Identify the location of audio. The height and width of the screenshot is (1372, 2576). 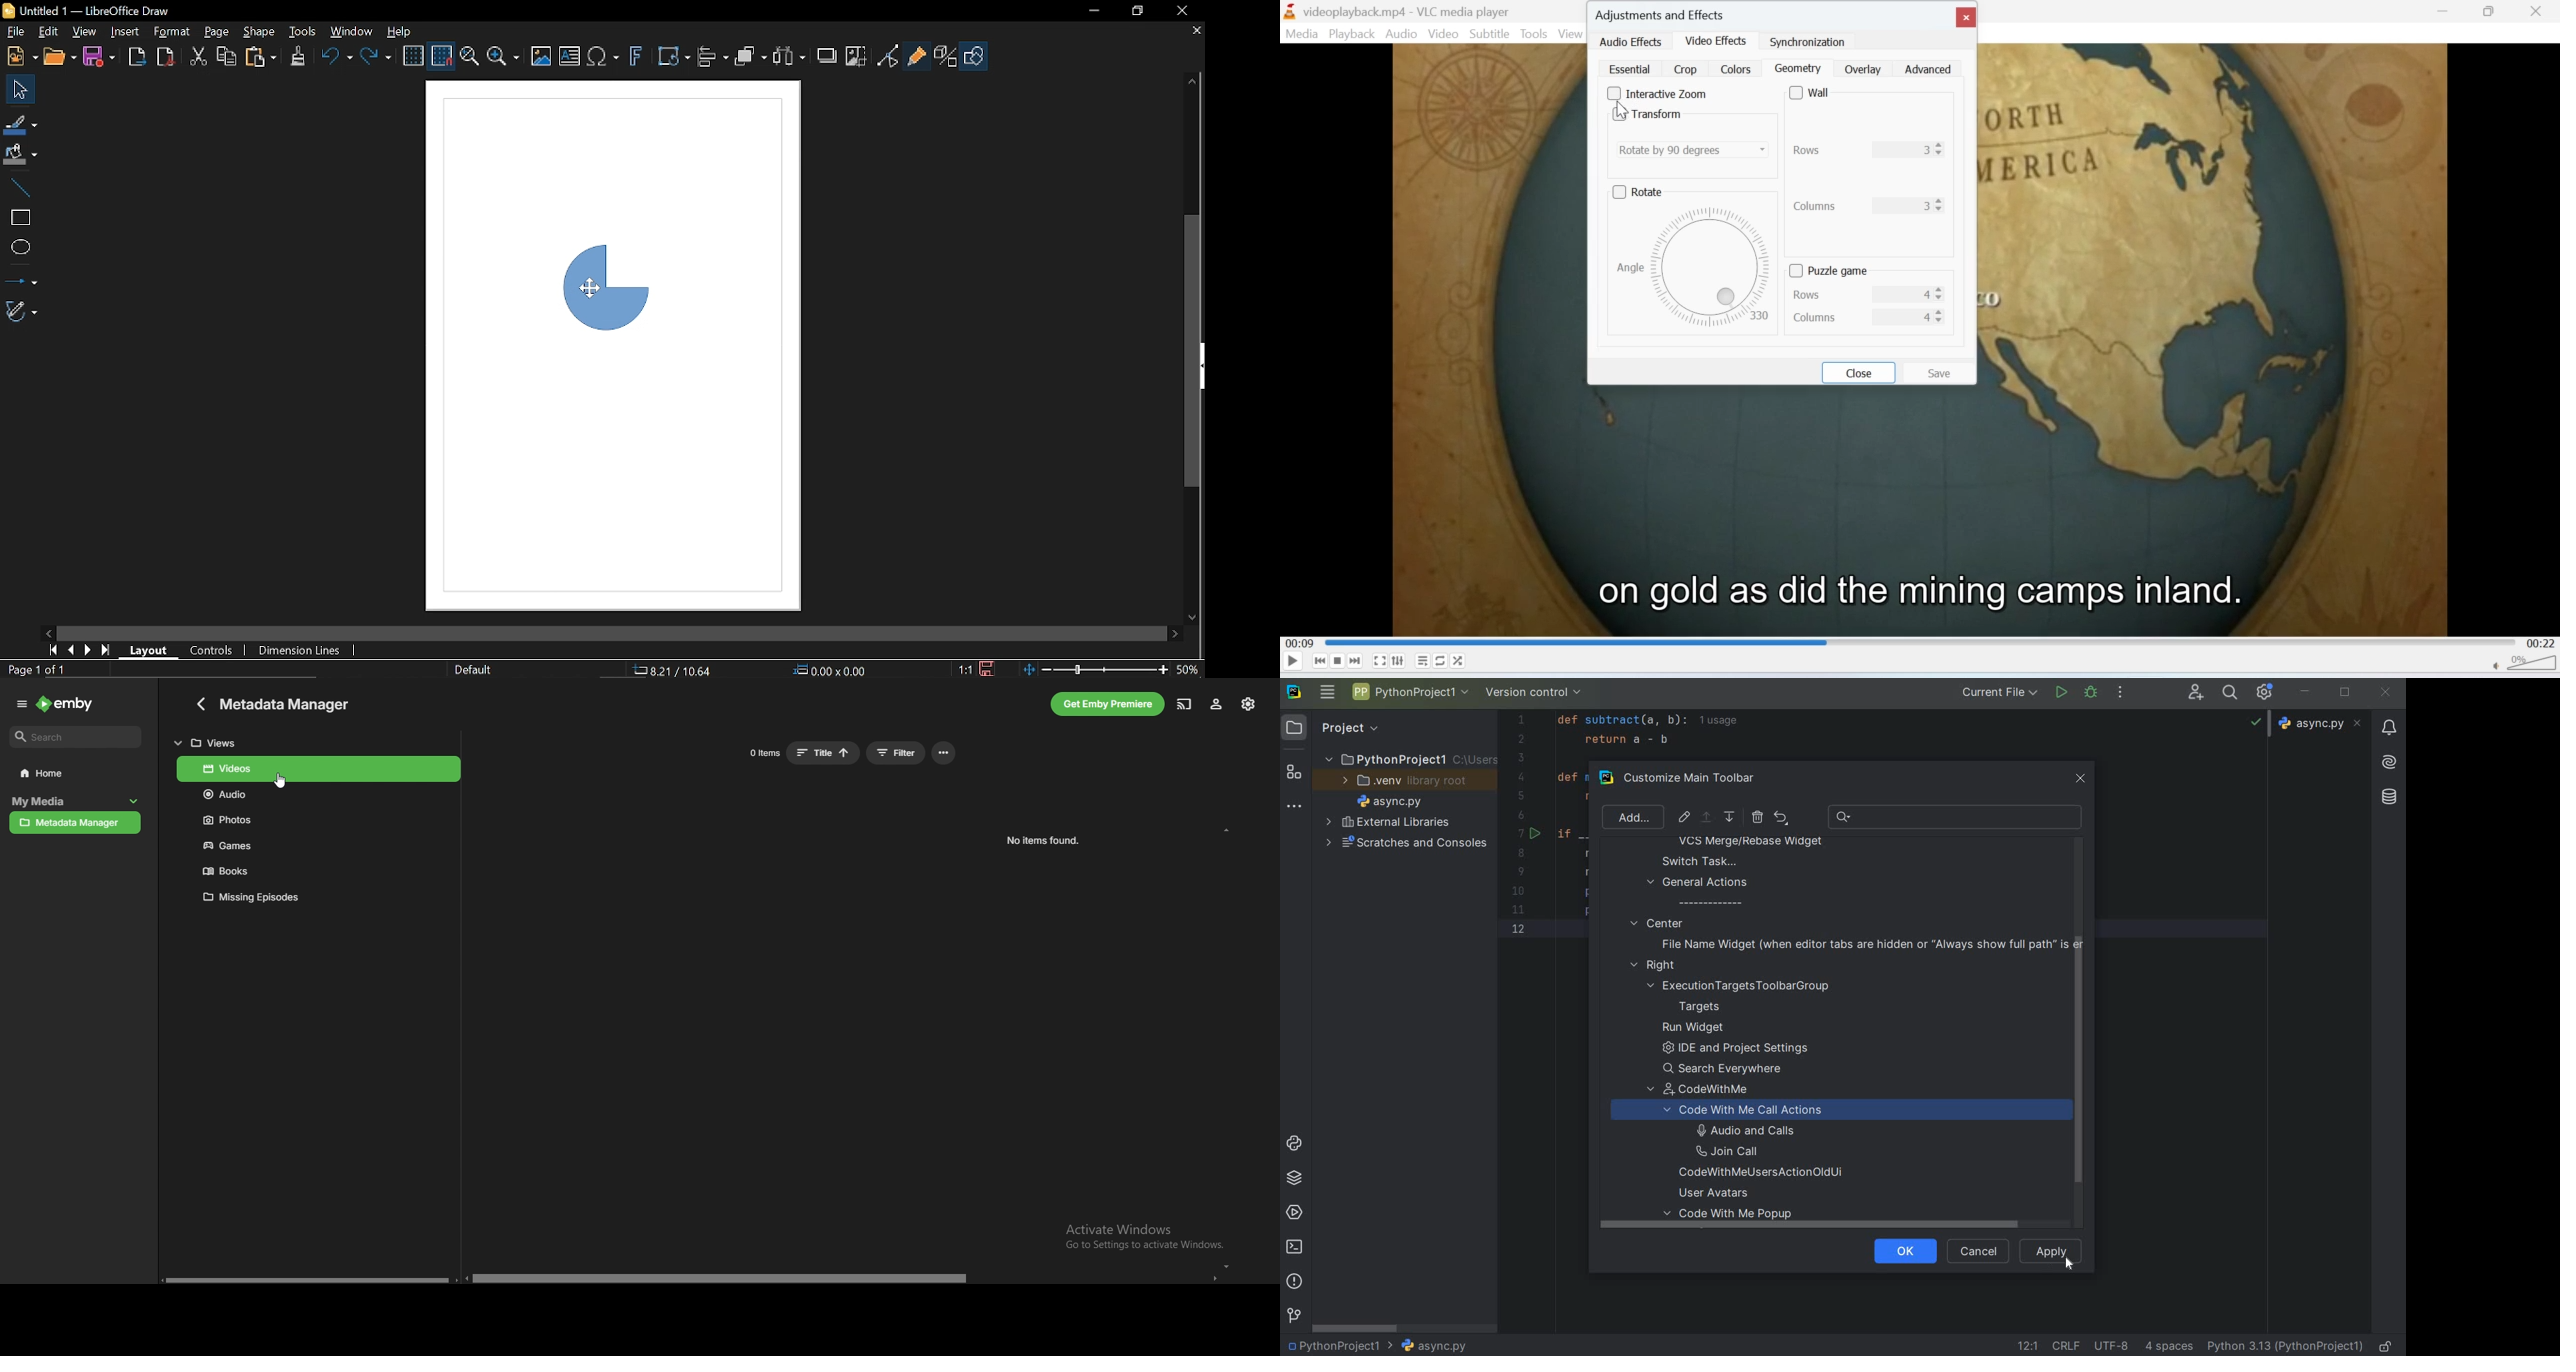
(315, 795).